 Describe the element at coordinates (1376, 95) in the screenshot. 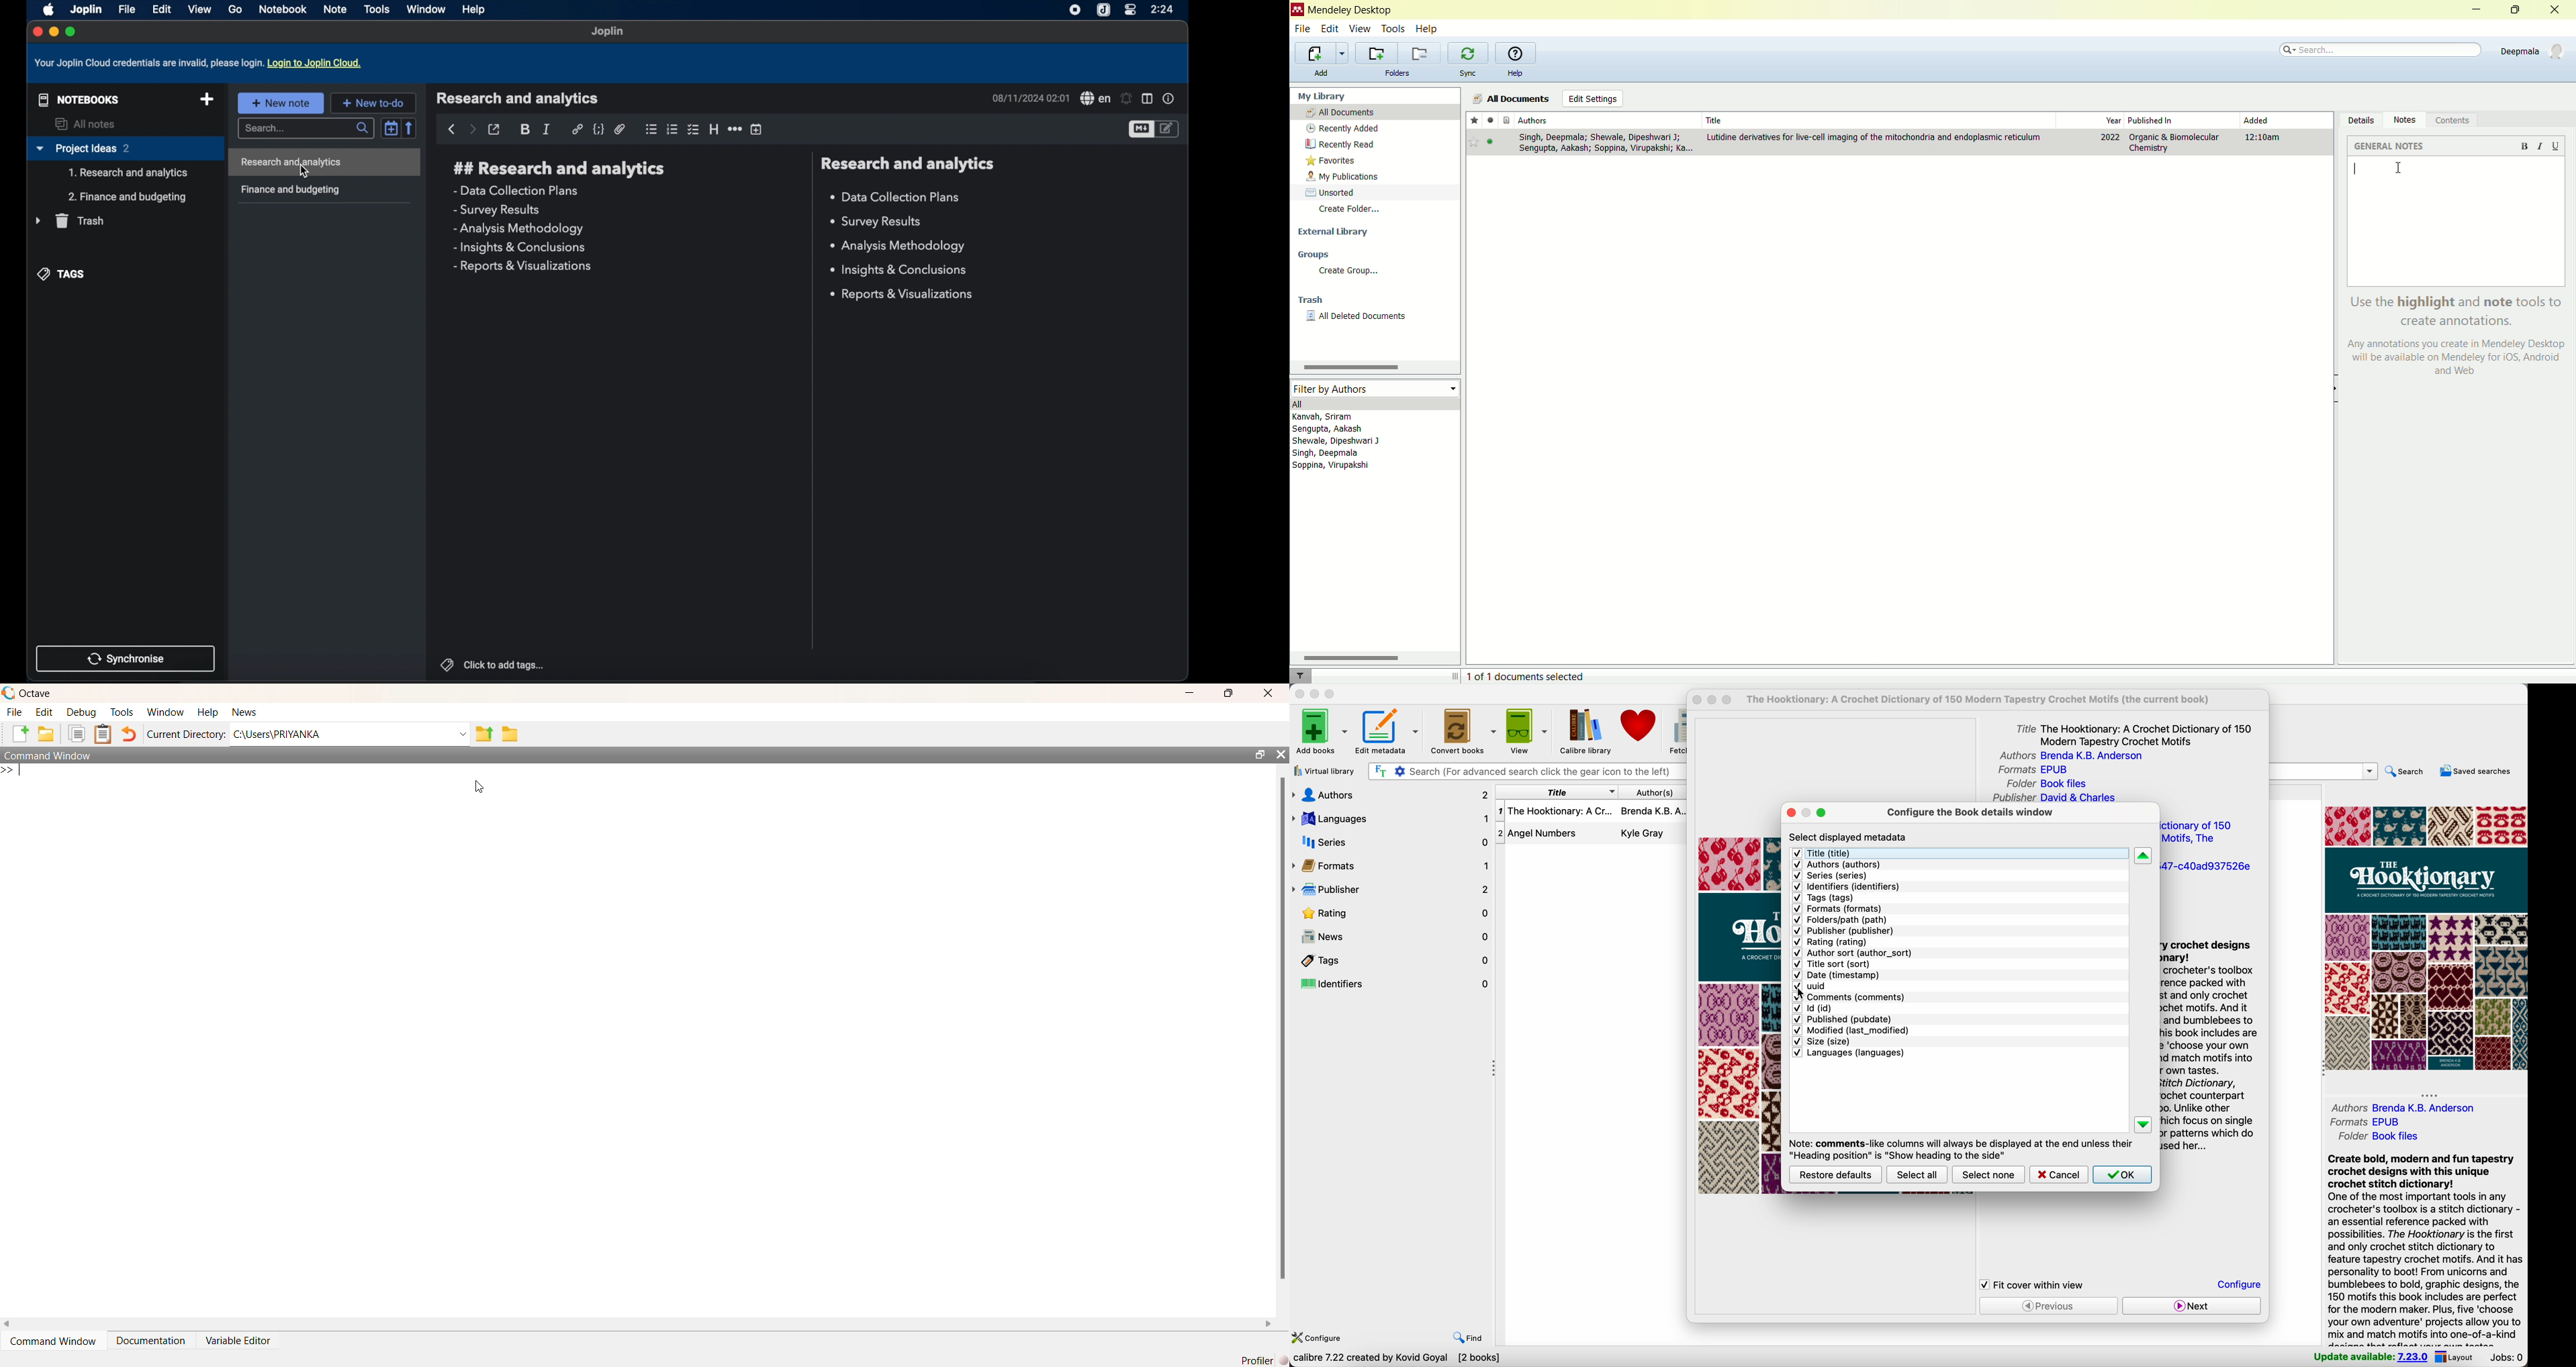

I see `My Library` at that location.